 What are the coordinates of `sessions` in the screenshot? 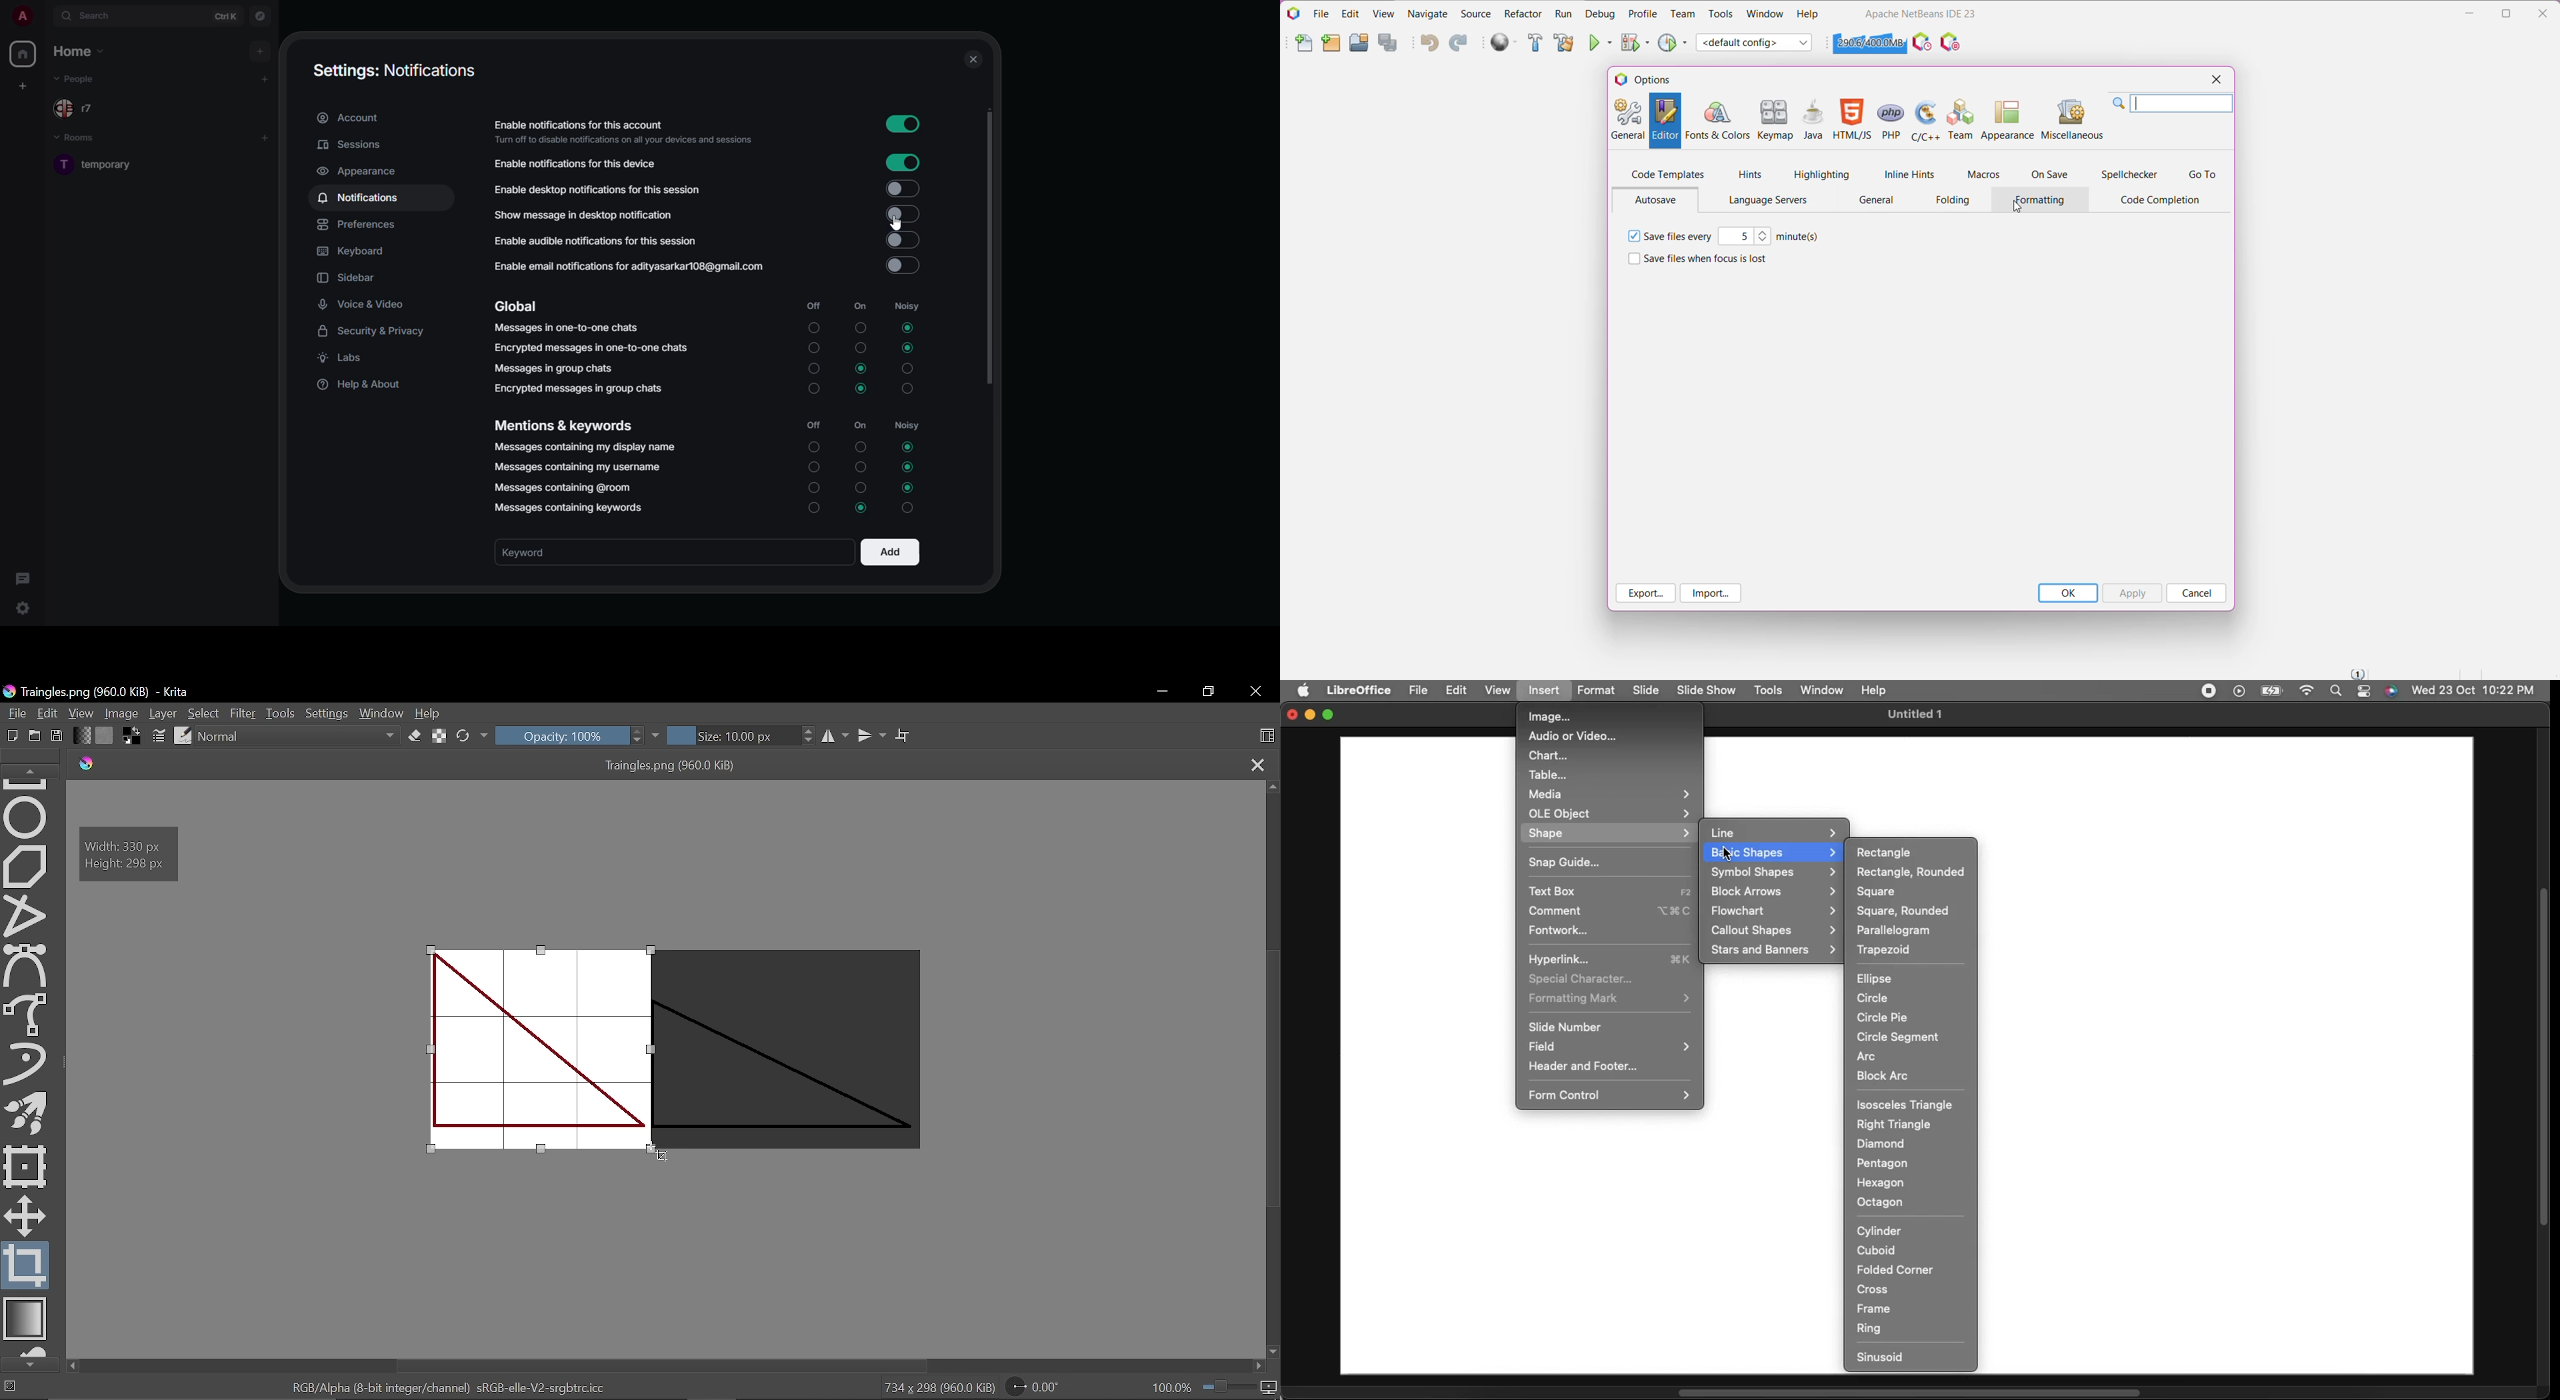 It's located at (355, 145).